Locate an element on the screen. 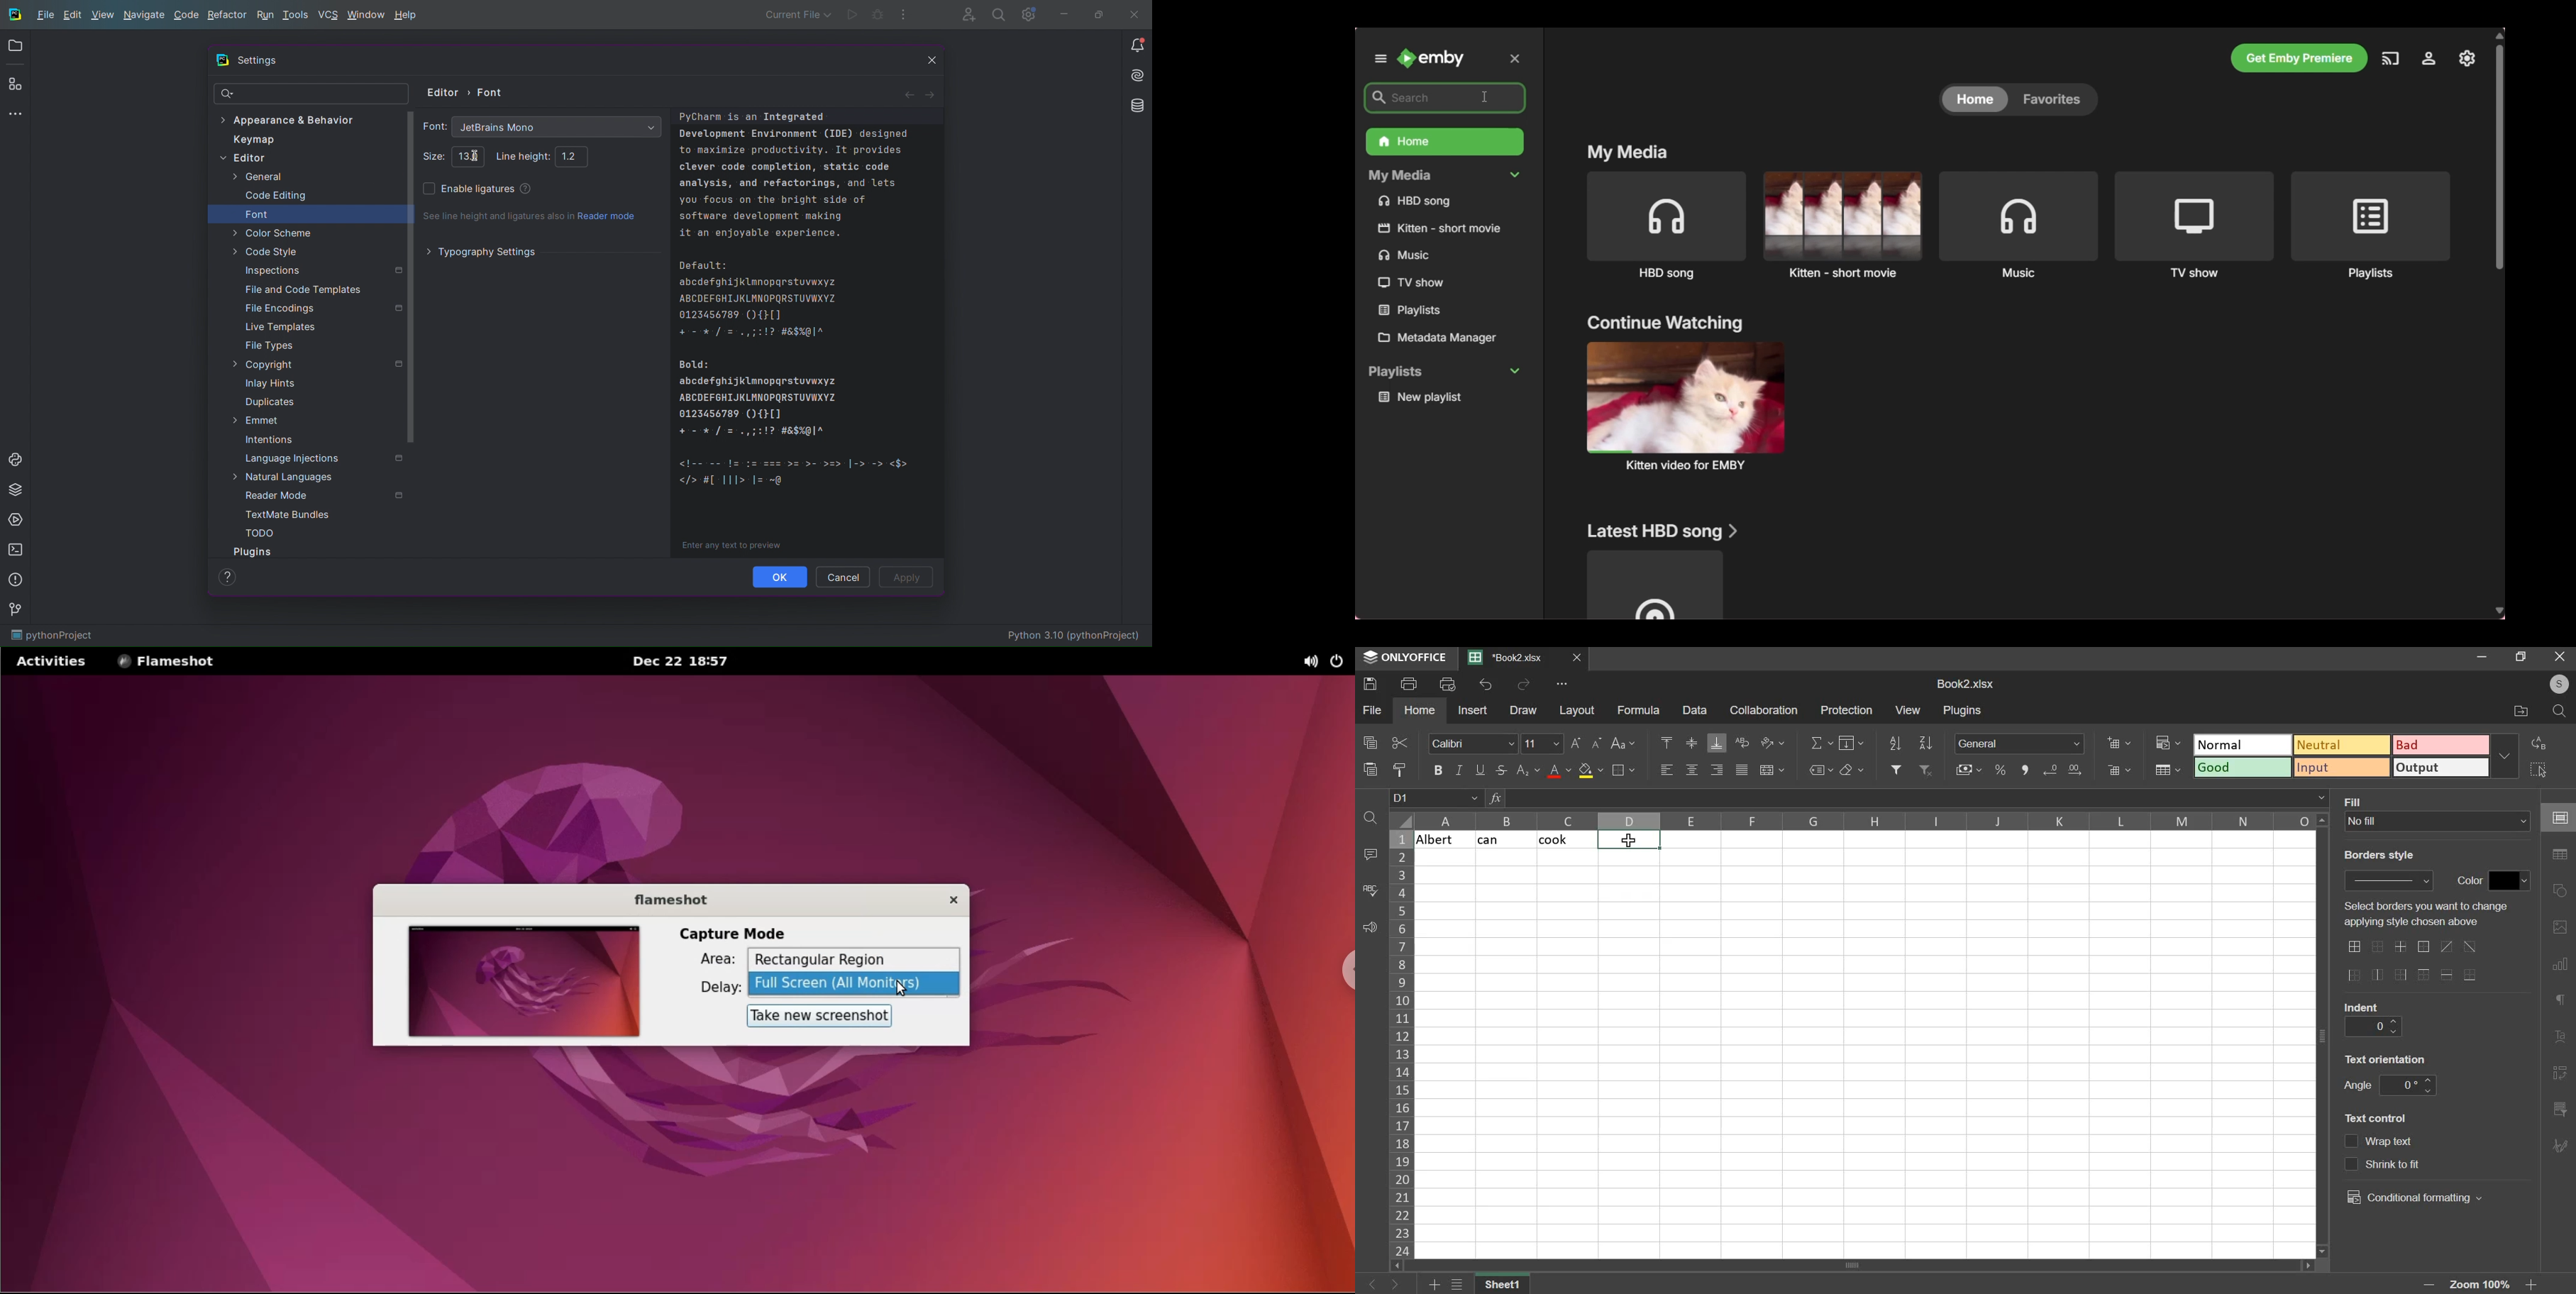 This screenshot has width=2576, height=1316. picture or video is located at coordinates (2560, 928).